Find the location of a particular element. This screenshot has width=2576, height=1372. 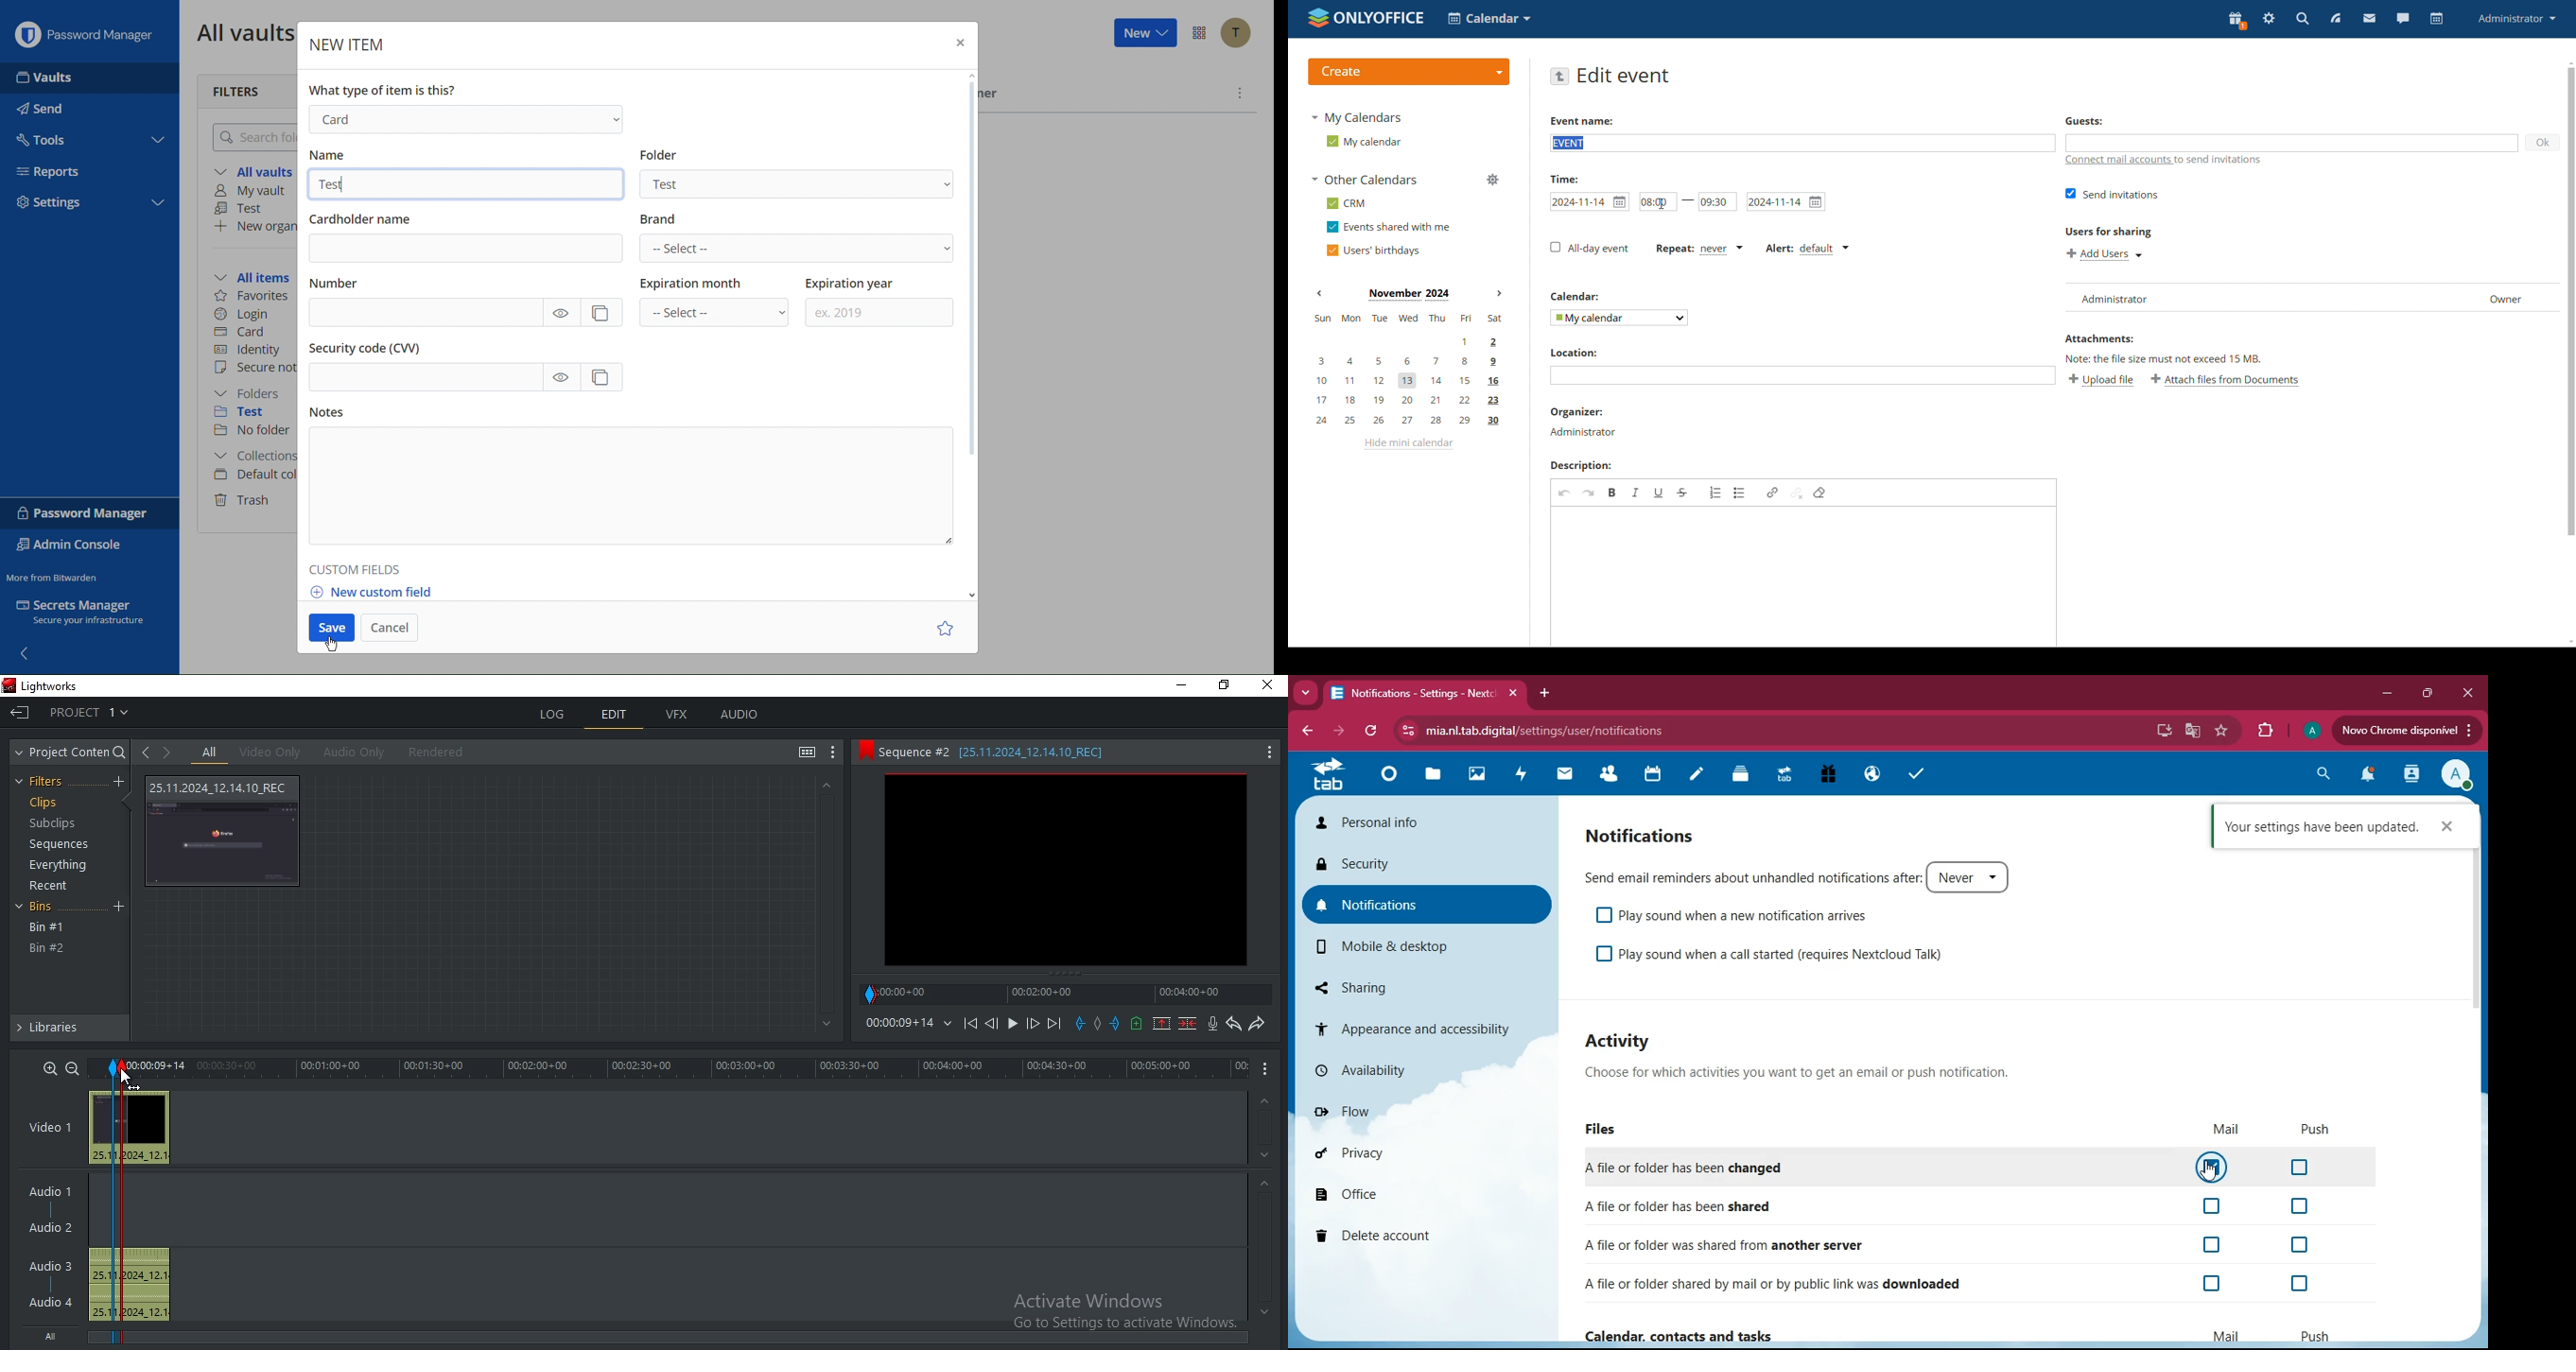

another server is located at coordinates (1735, 1245).